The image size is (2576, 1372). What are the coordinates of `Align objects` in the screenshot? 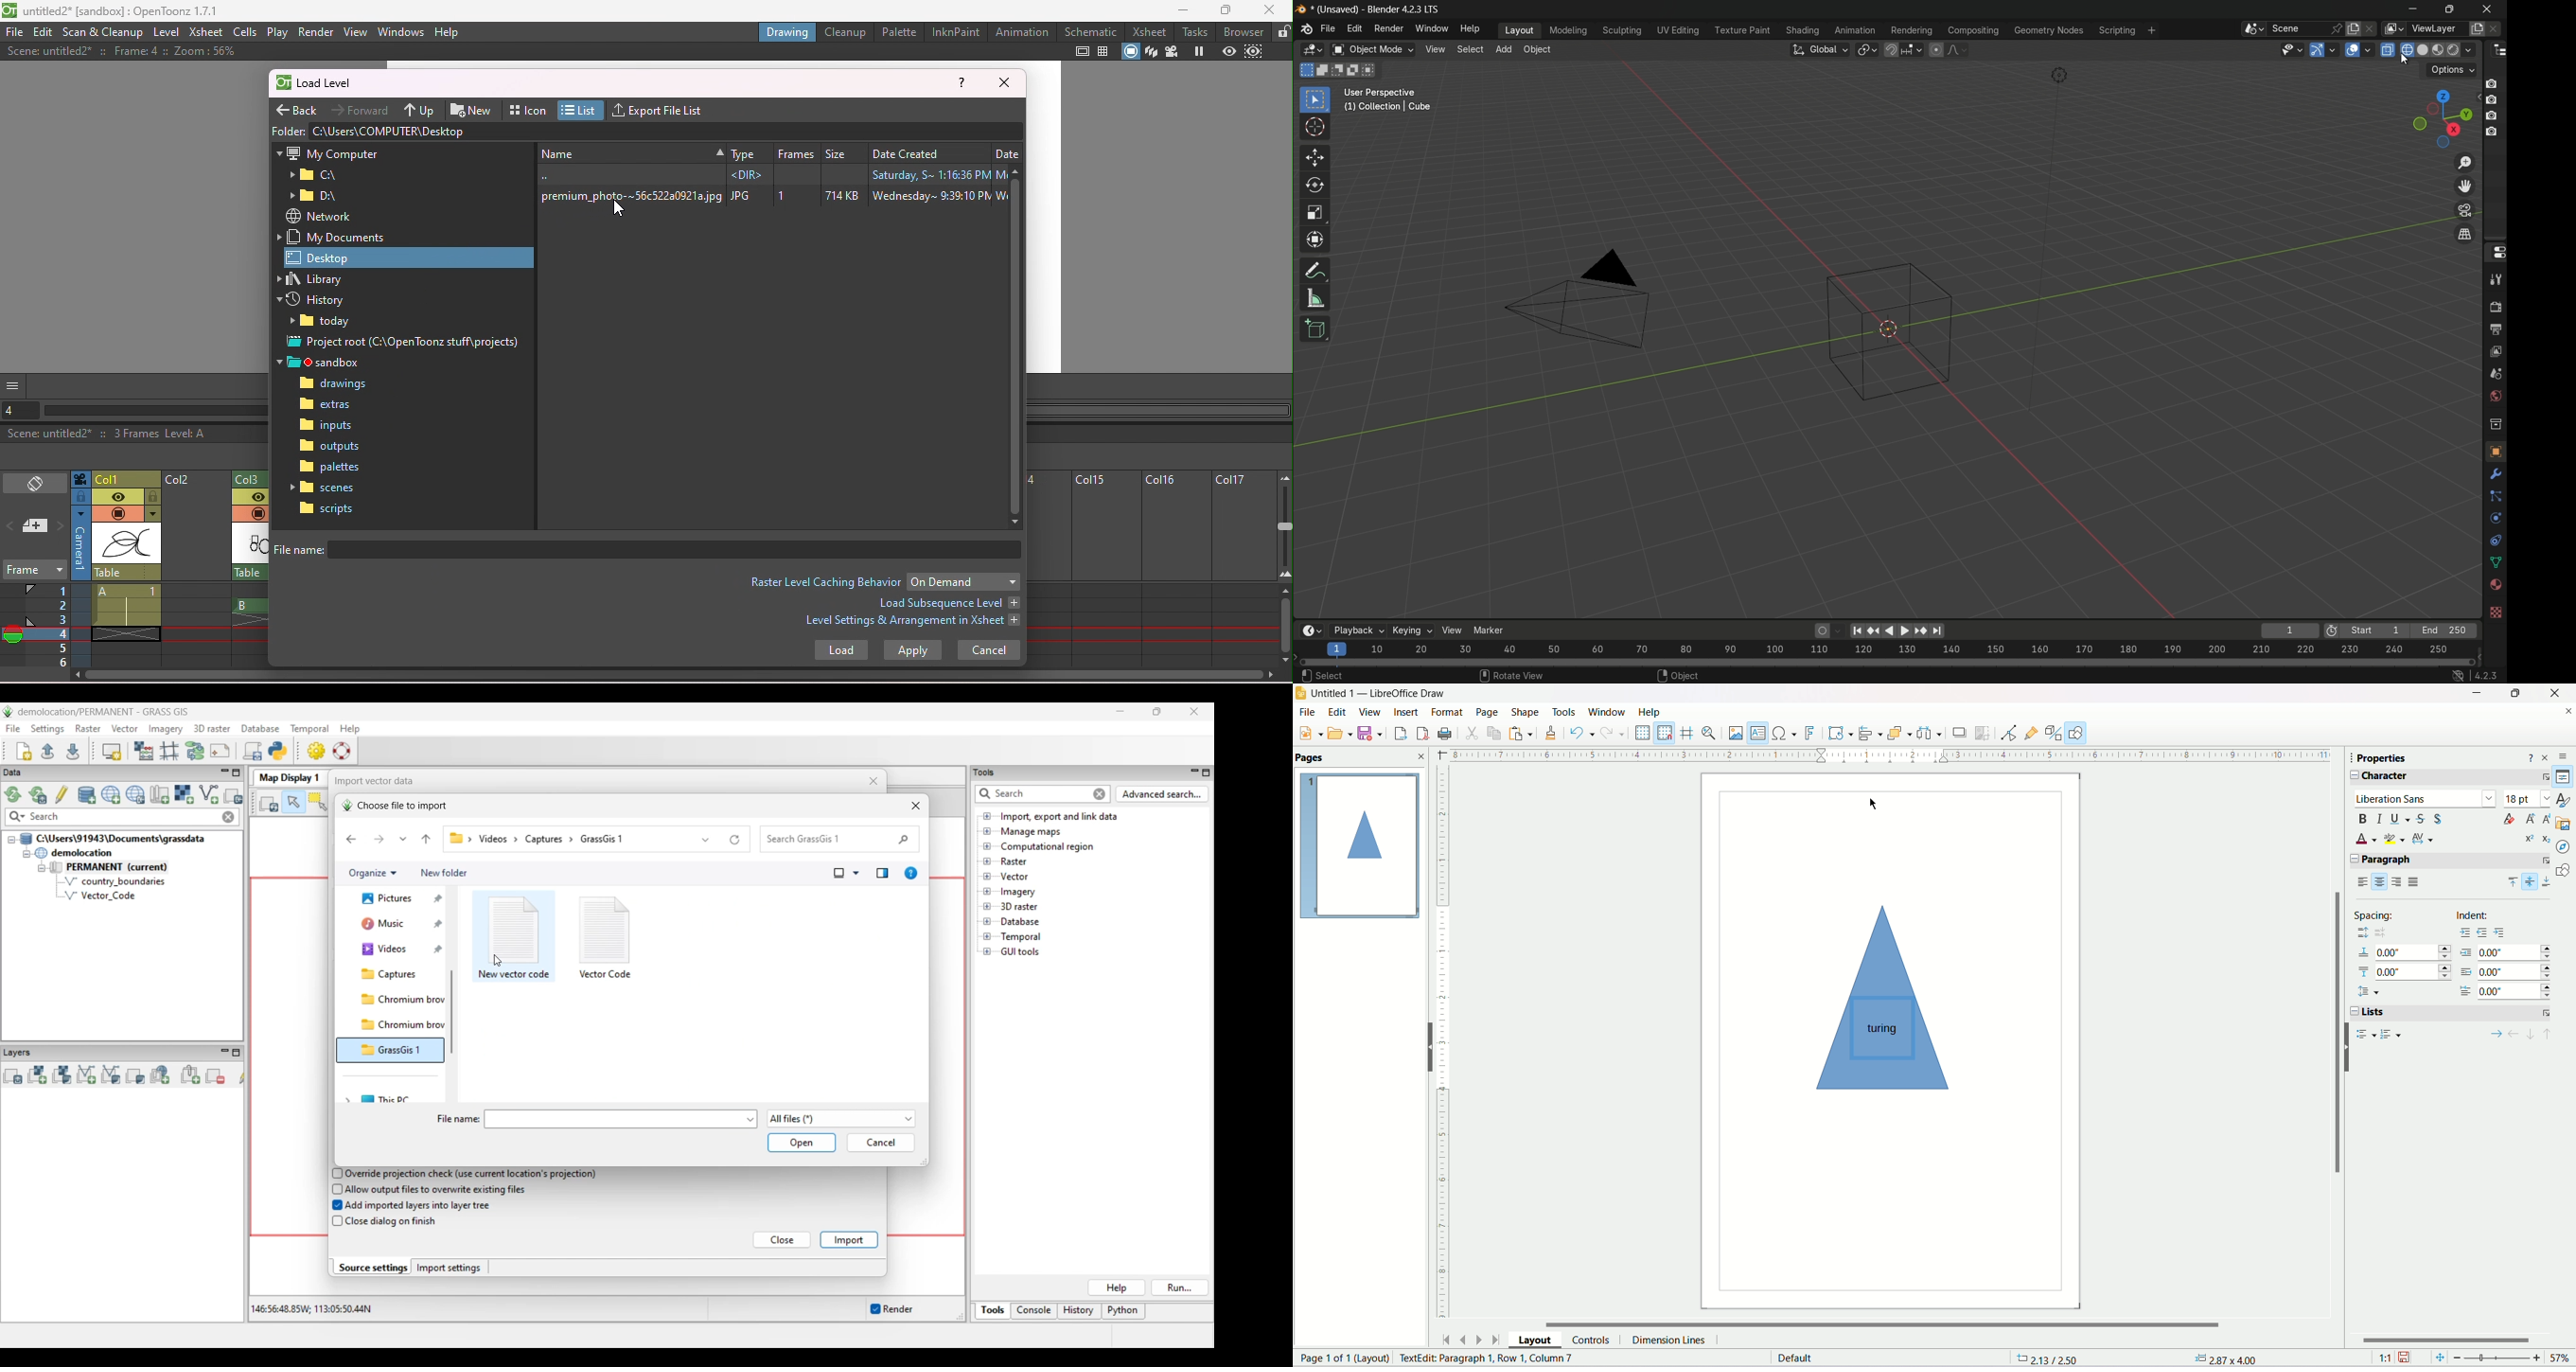 It's located at (1870, 732).